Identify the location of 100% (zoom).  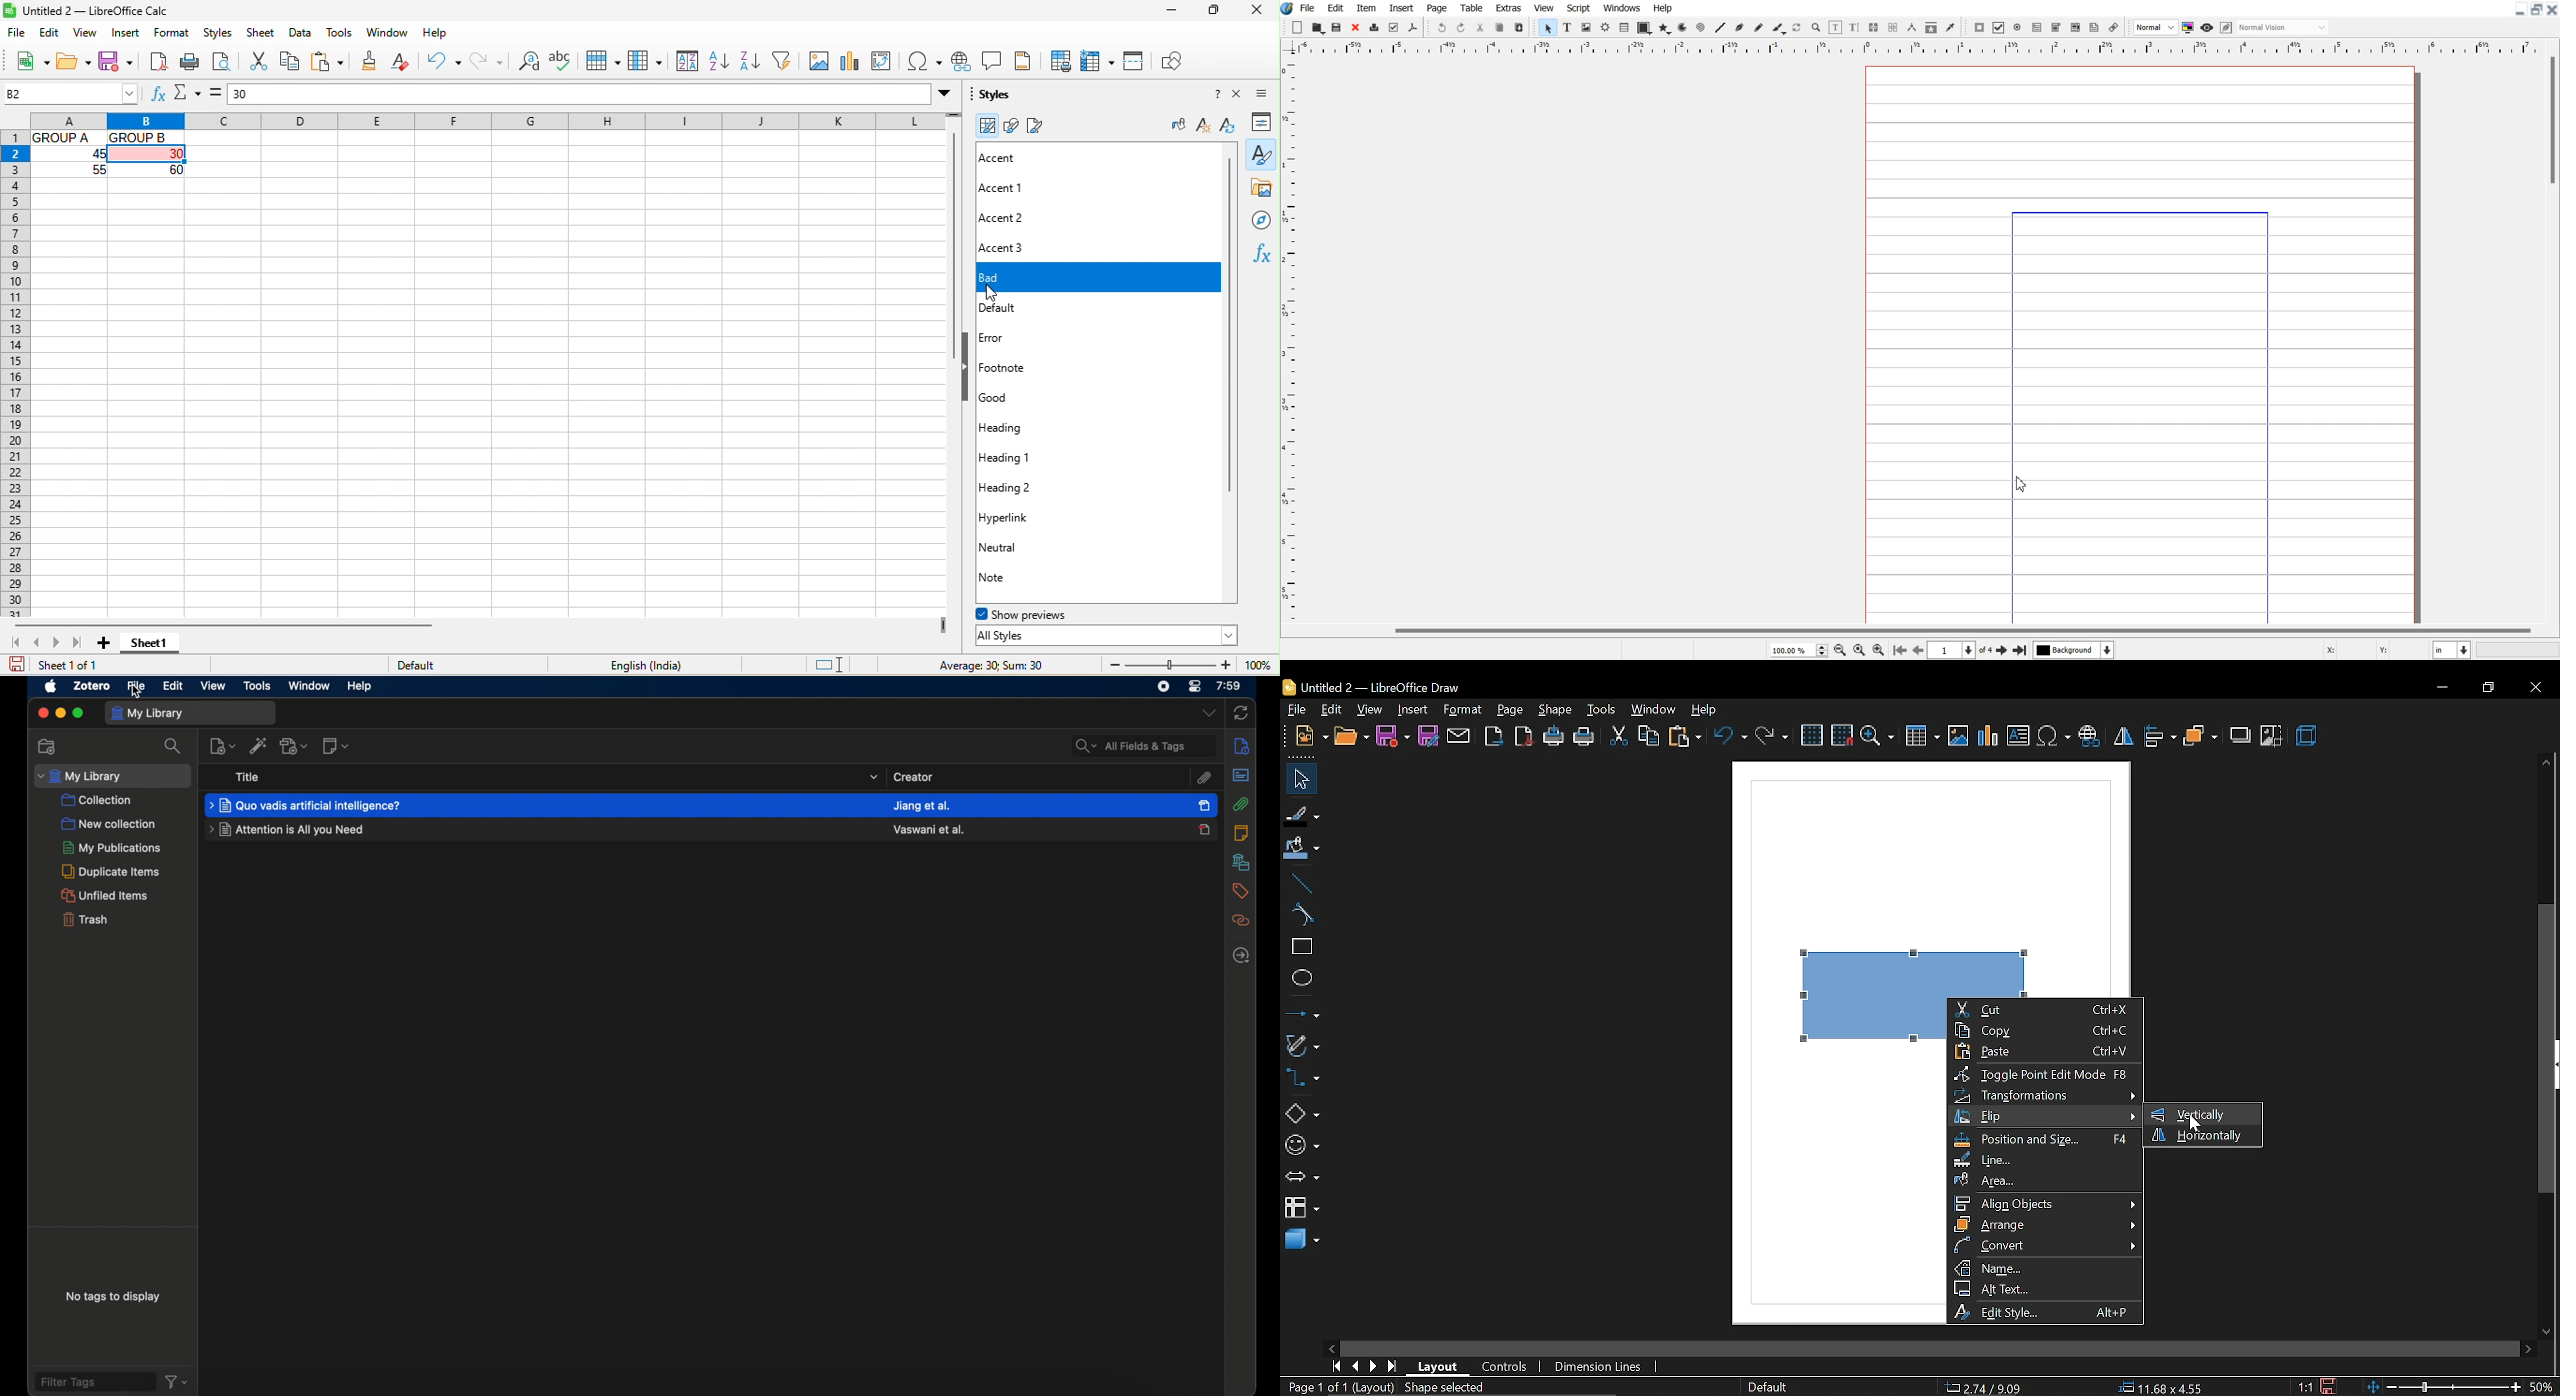
(1258, 665).